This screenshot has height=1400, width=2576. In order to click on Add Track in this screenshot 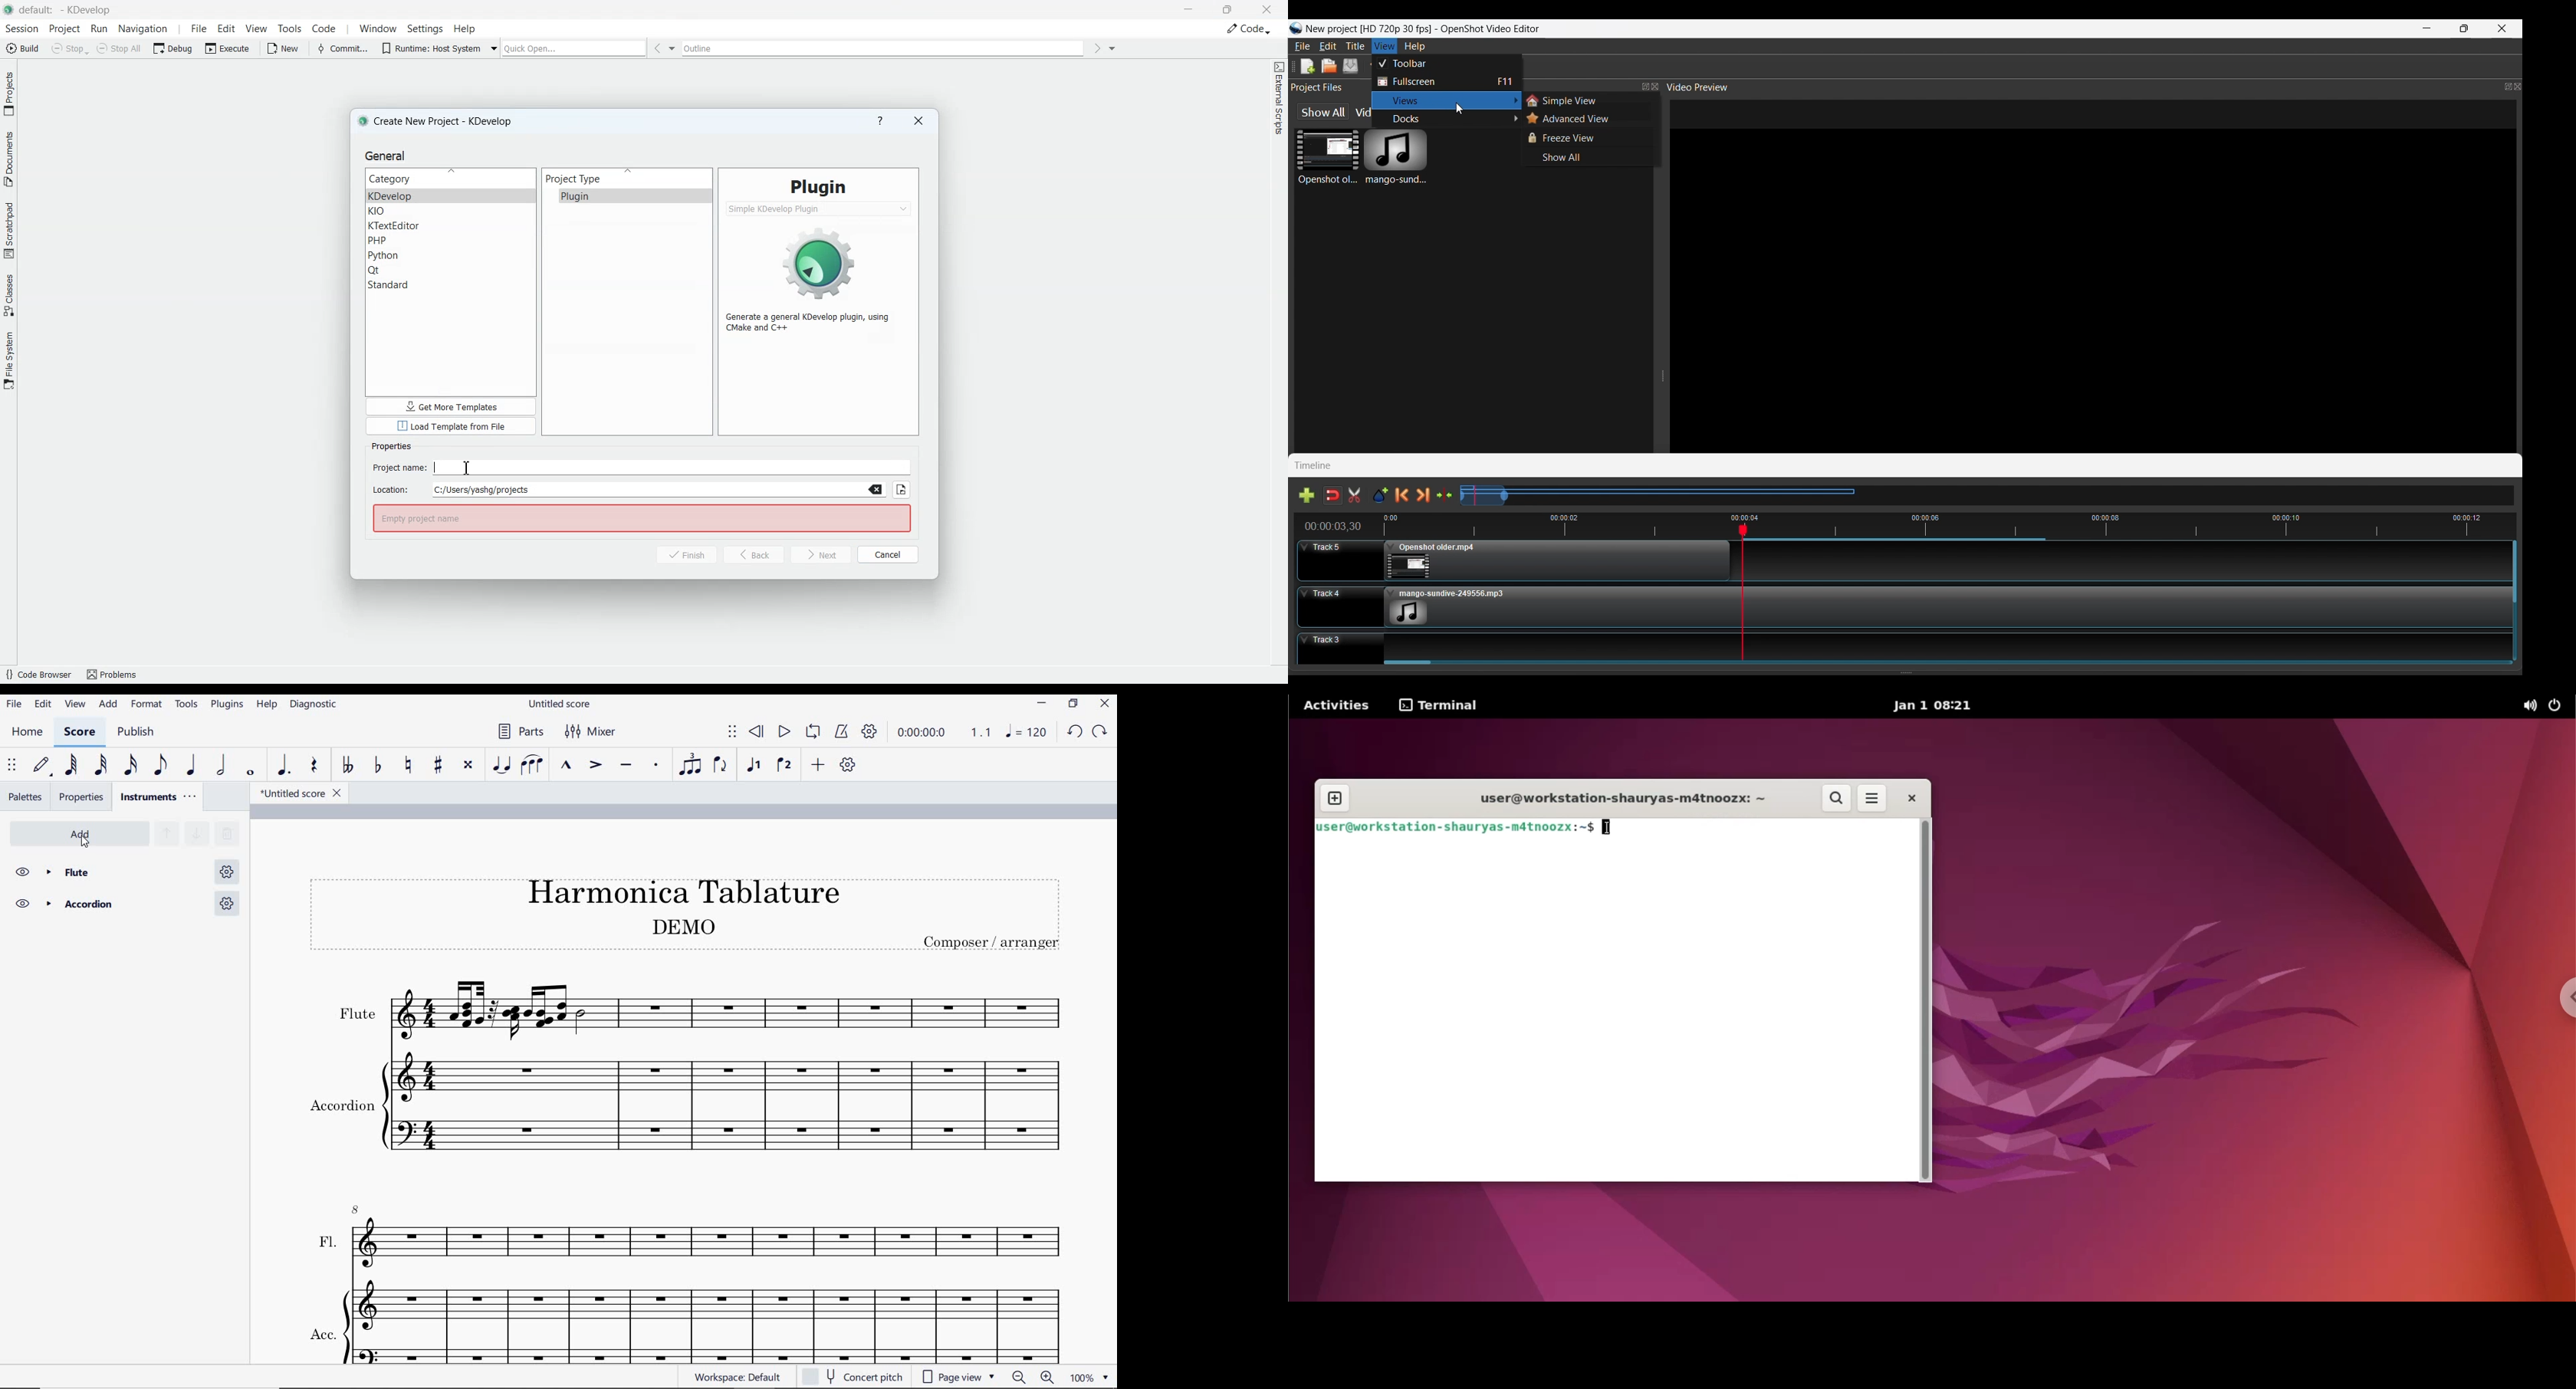, I will do `click(1307, 495)`.